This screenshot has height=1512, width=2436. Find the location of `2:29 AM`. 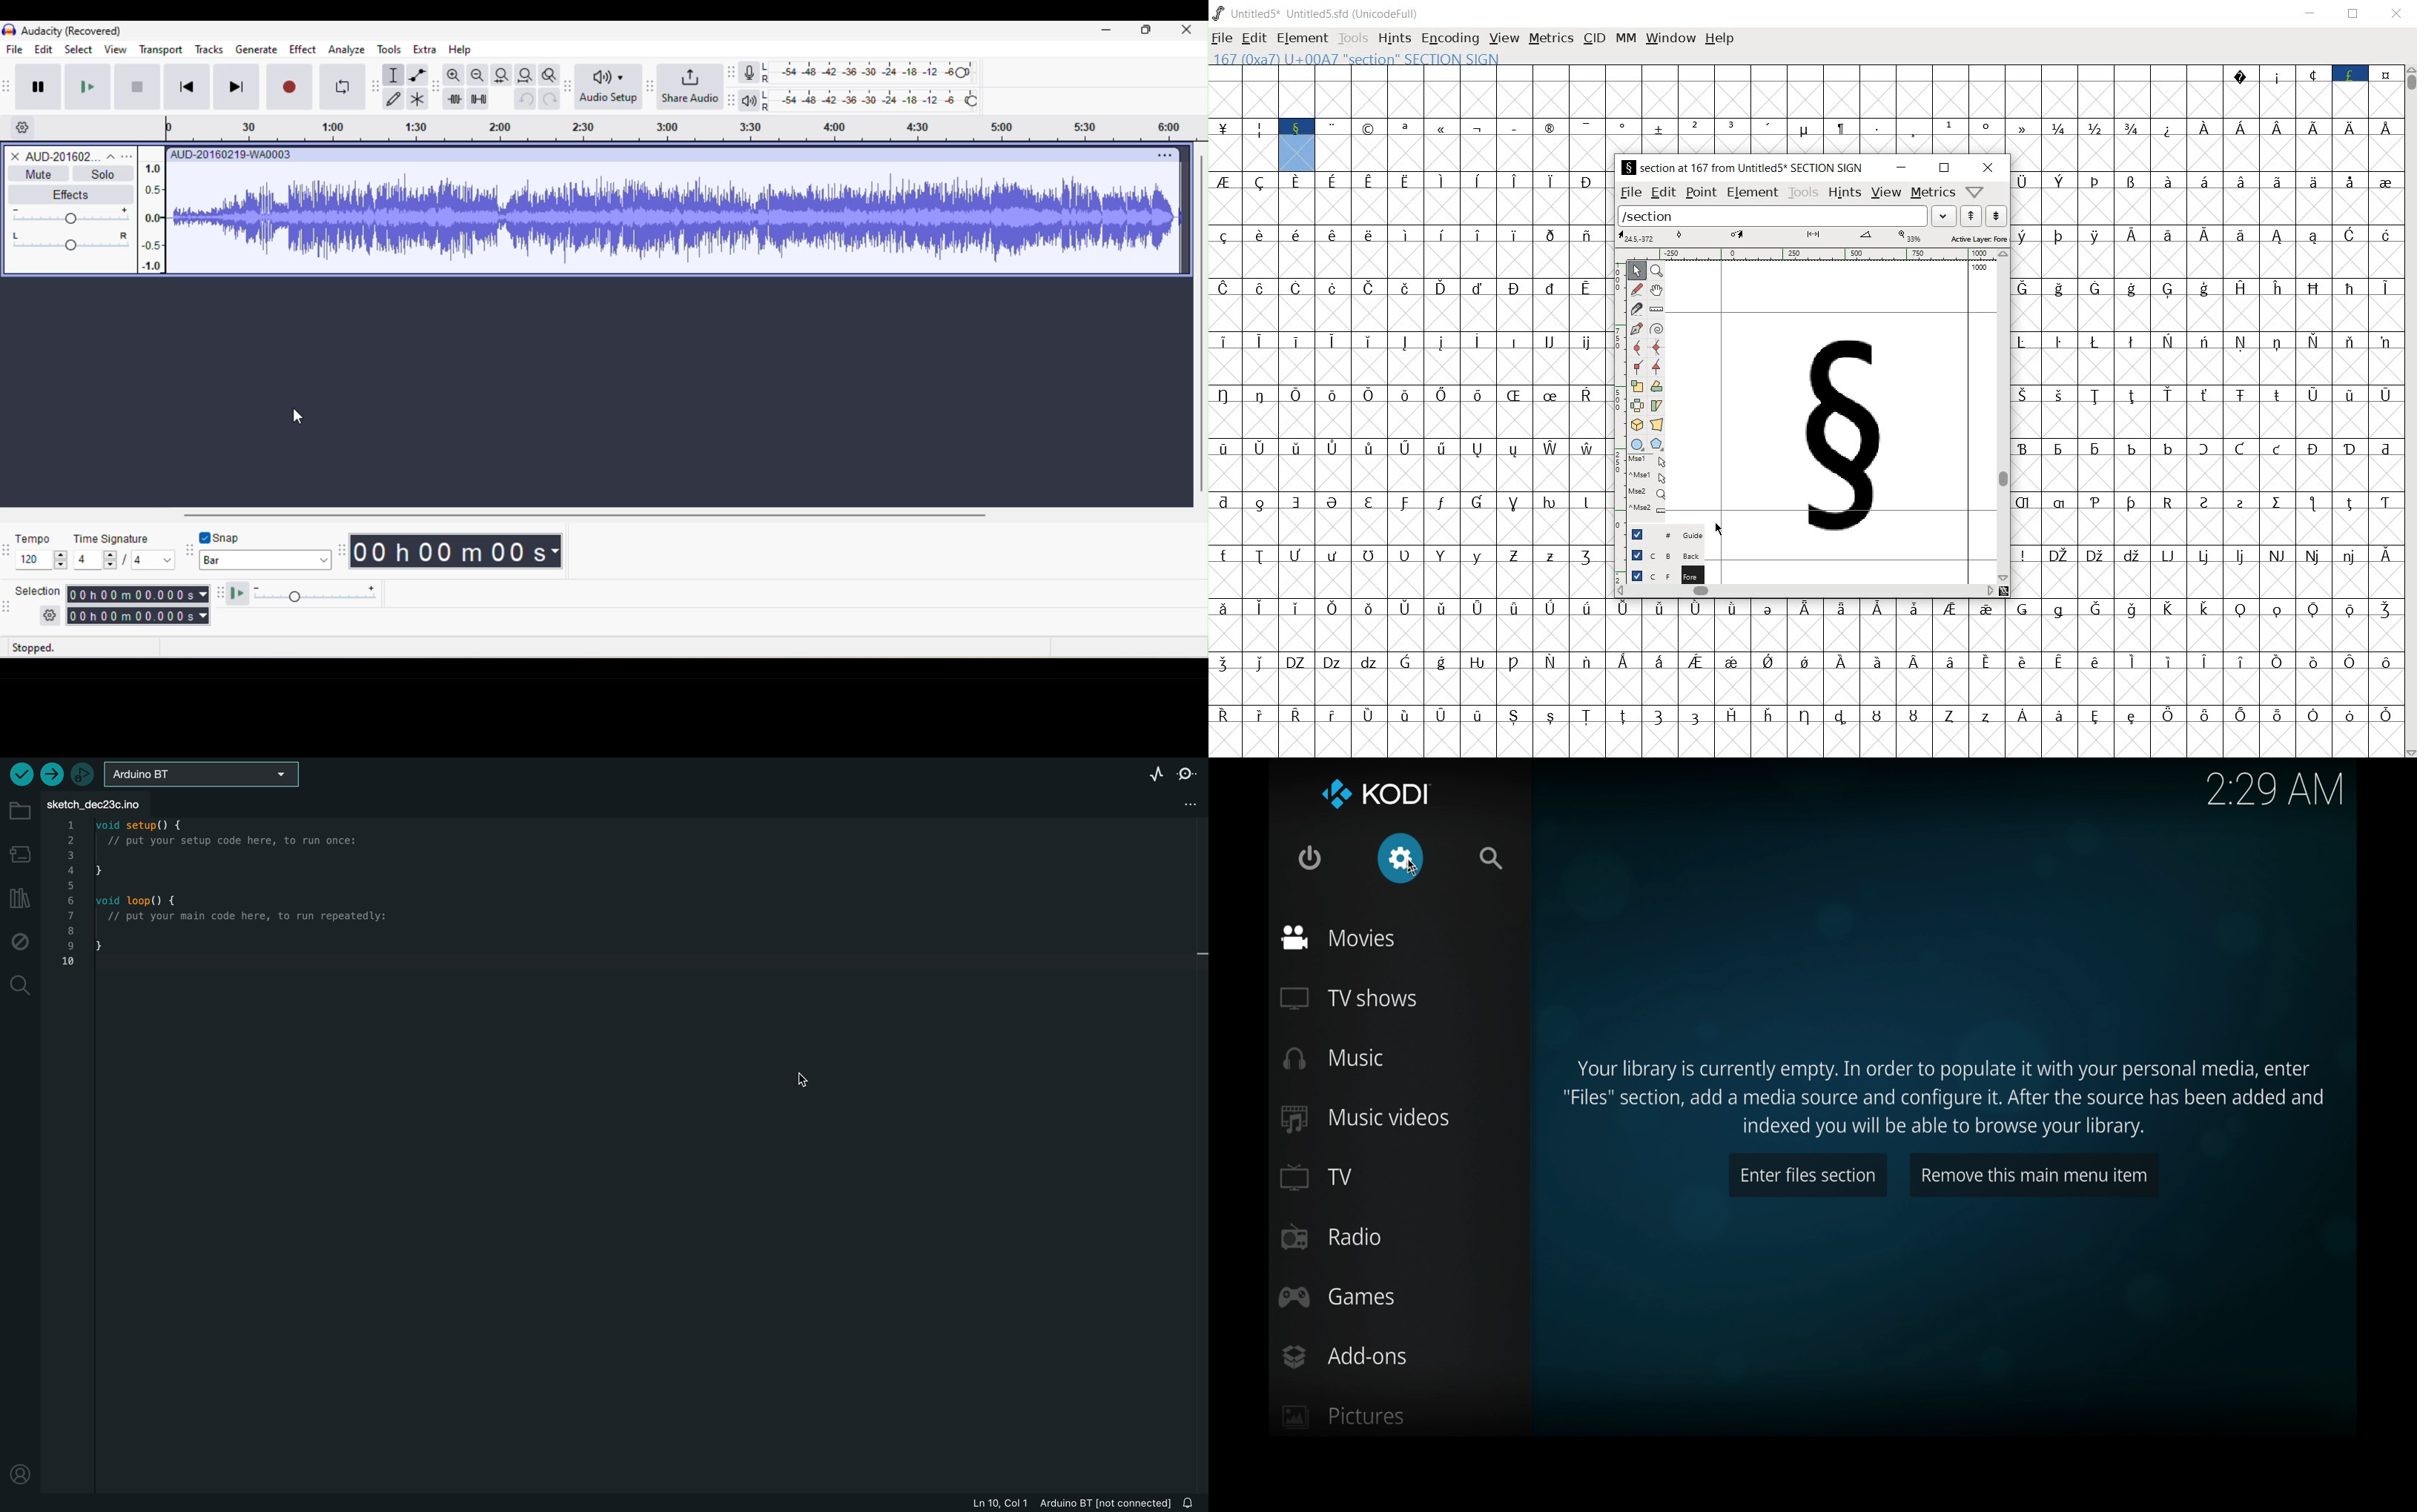

2:29 AM is located at coordinates (2275, 796).